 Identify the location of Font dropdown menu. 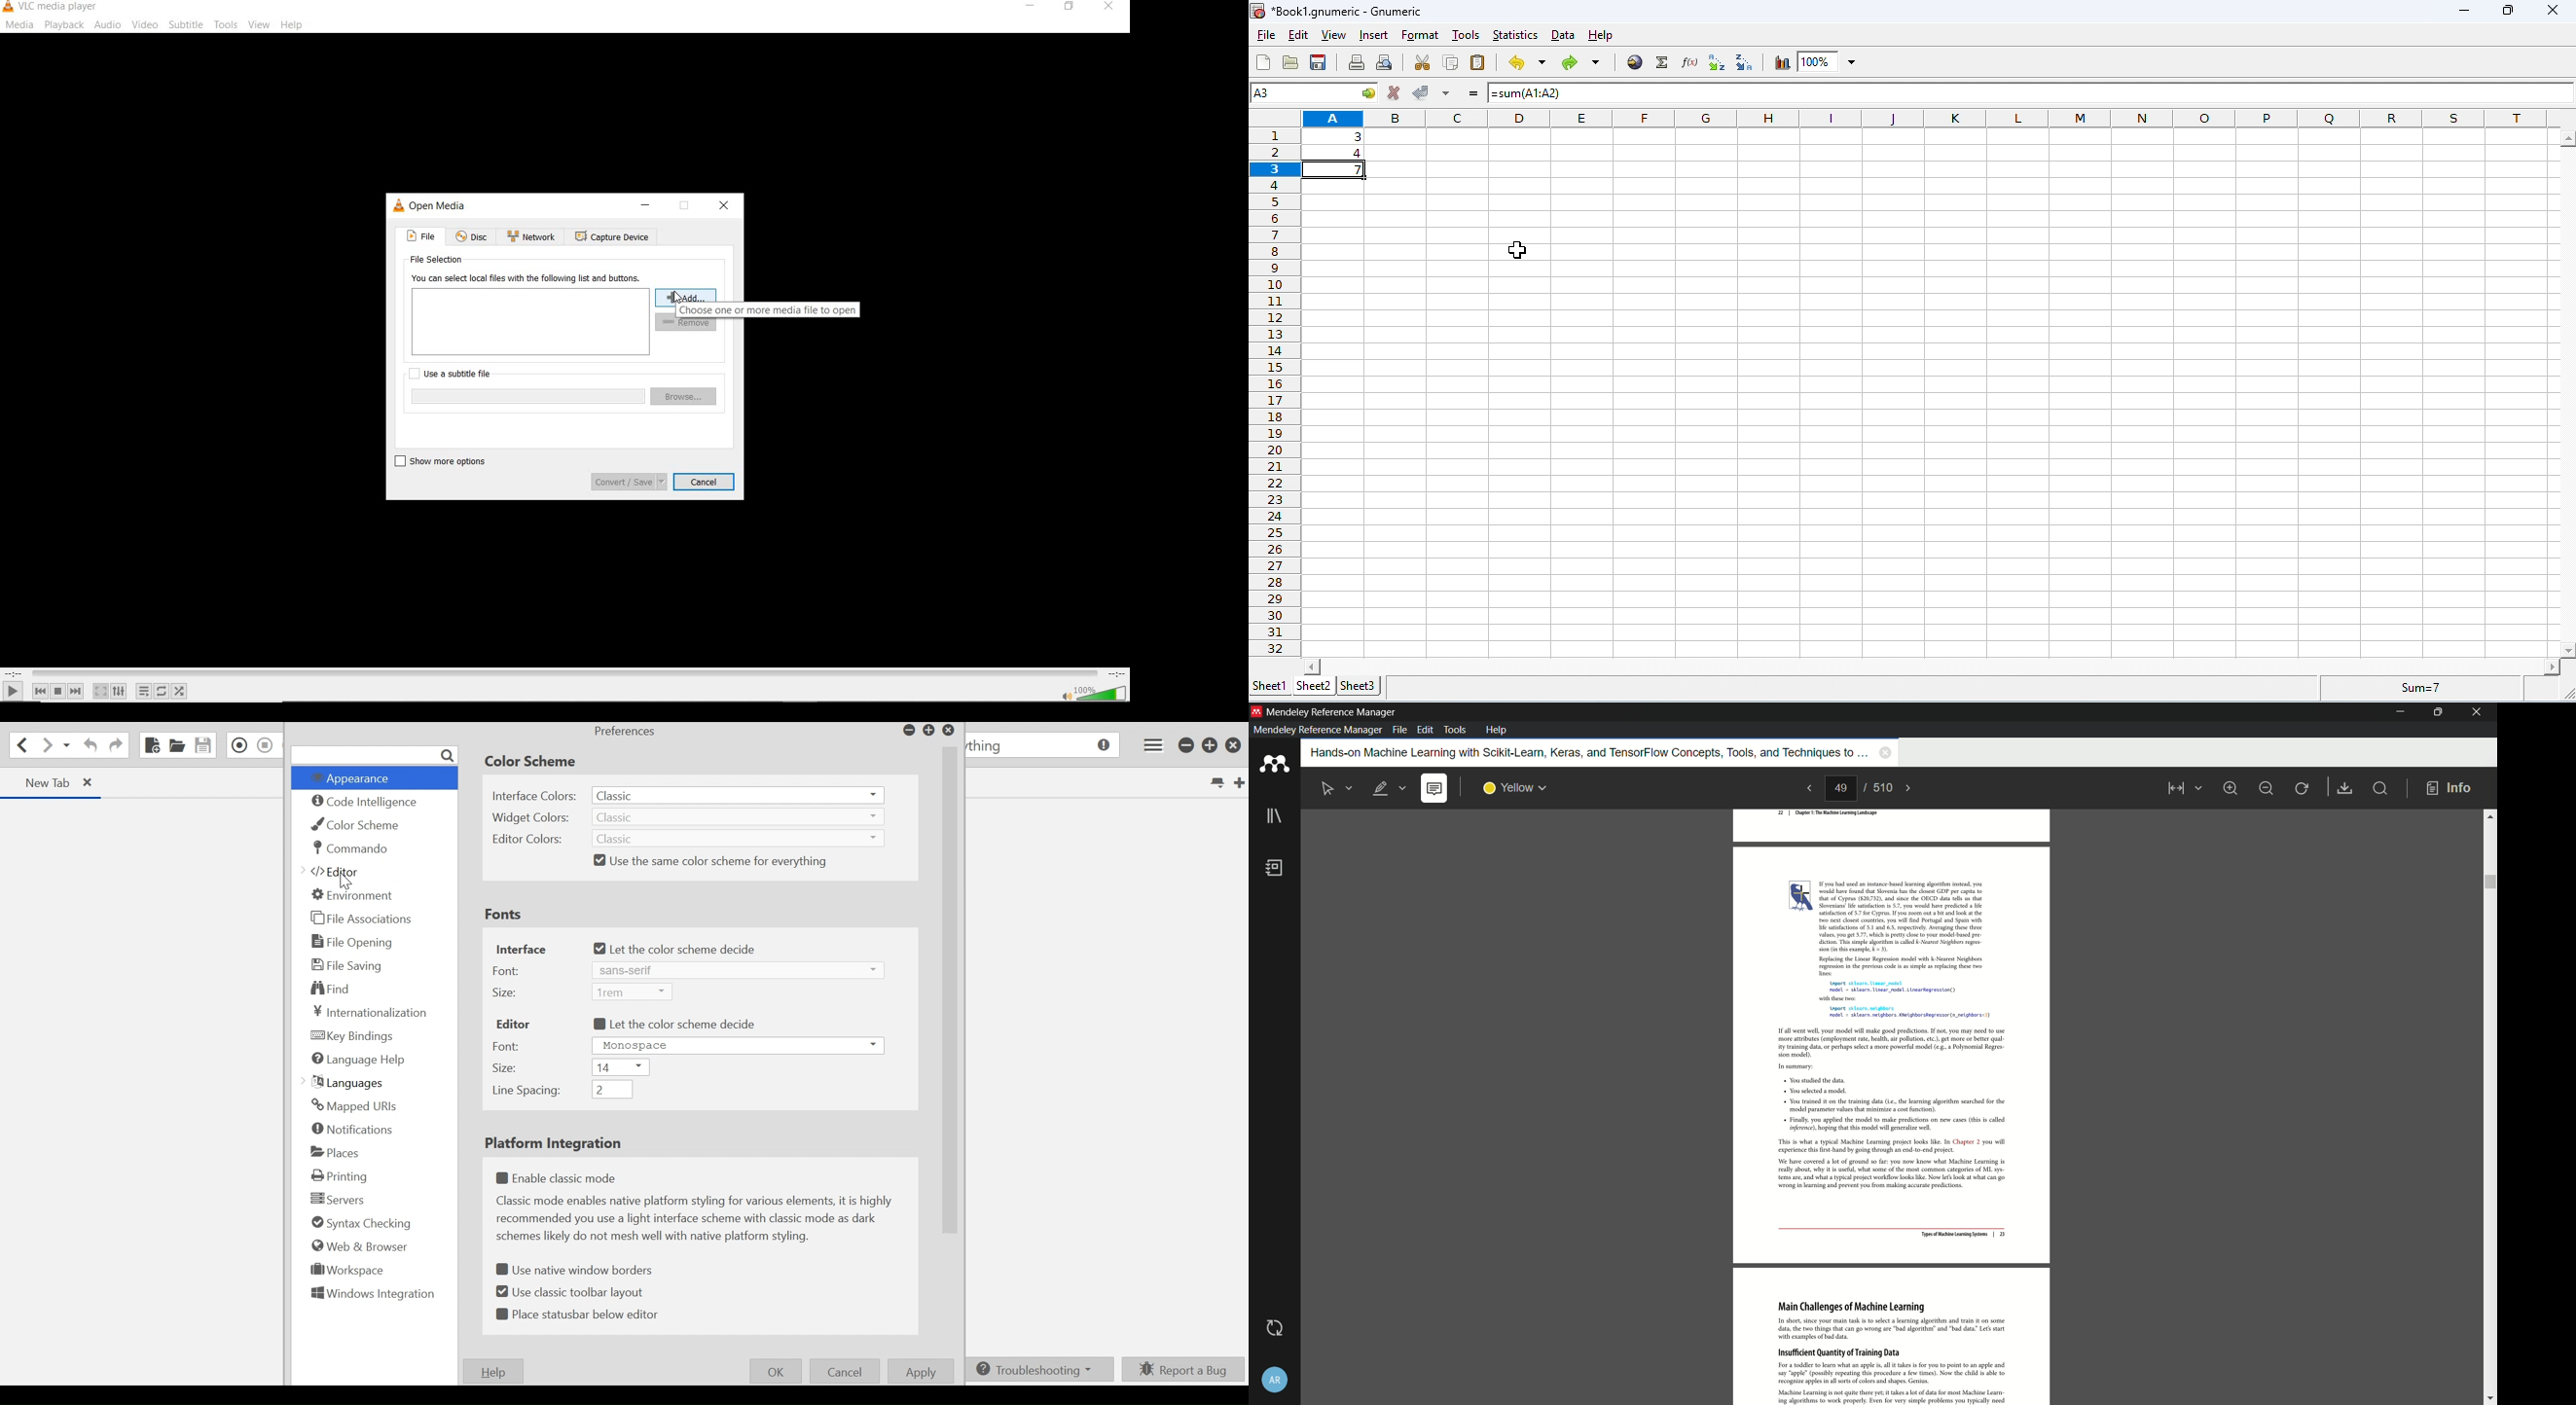
(738, 1046).